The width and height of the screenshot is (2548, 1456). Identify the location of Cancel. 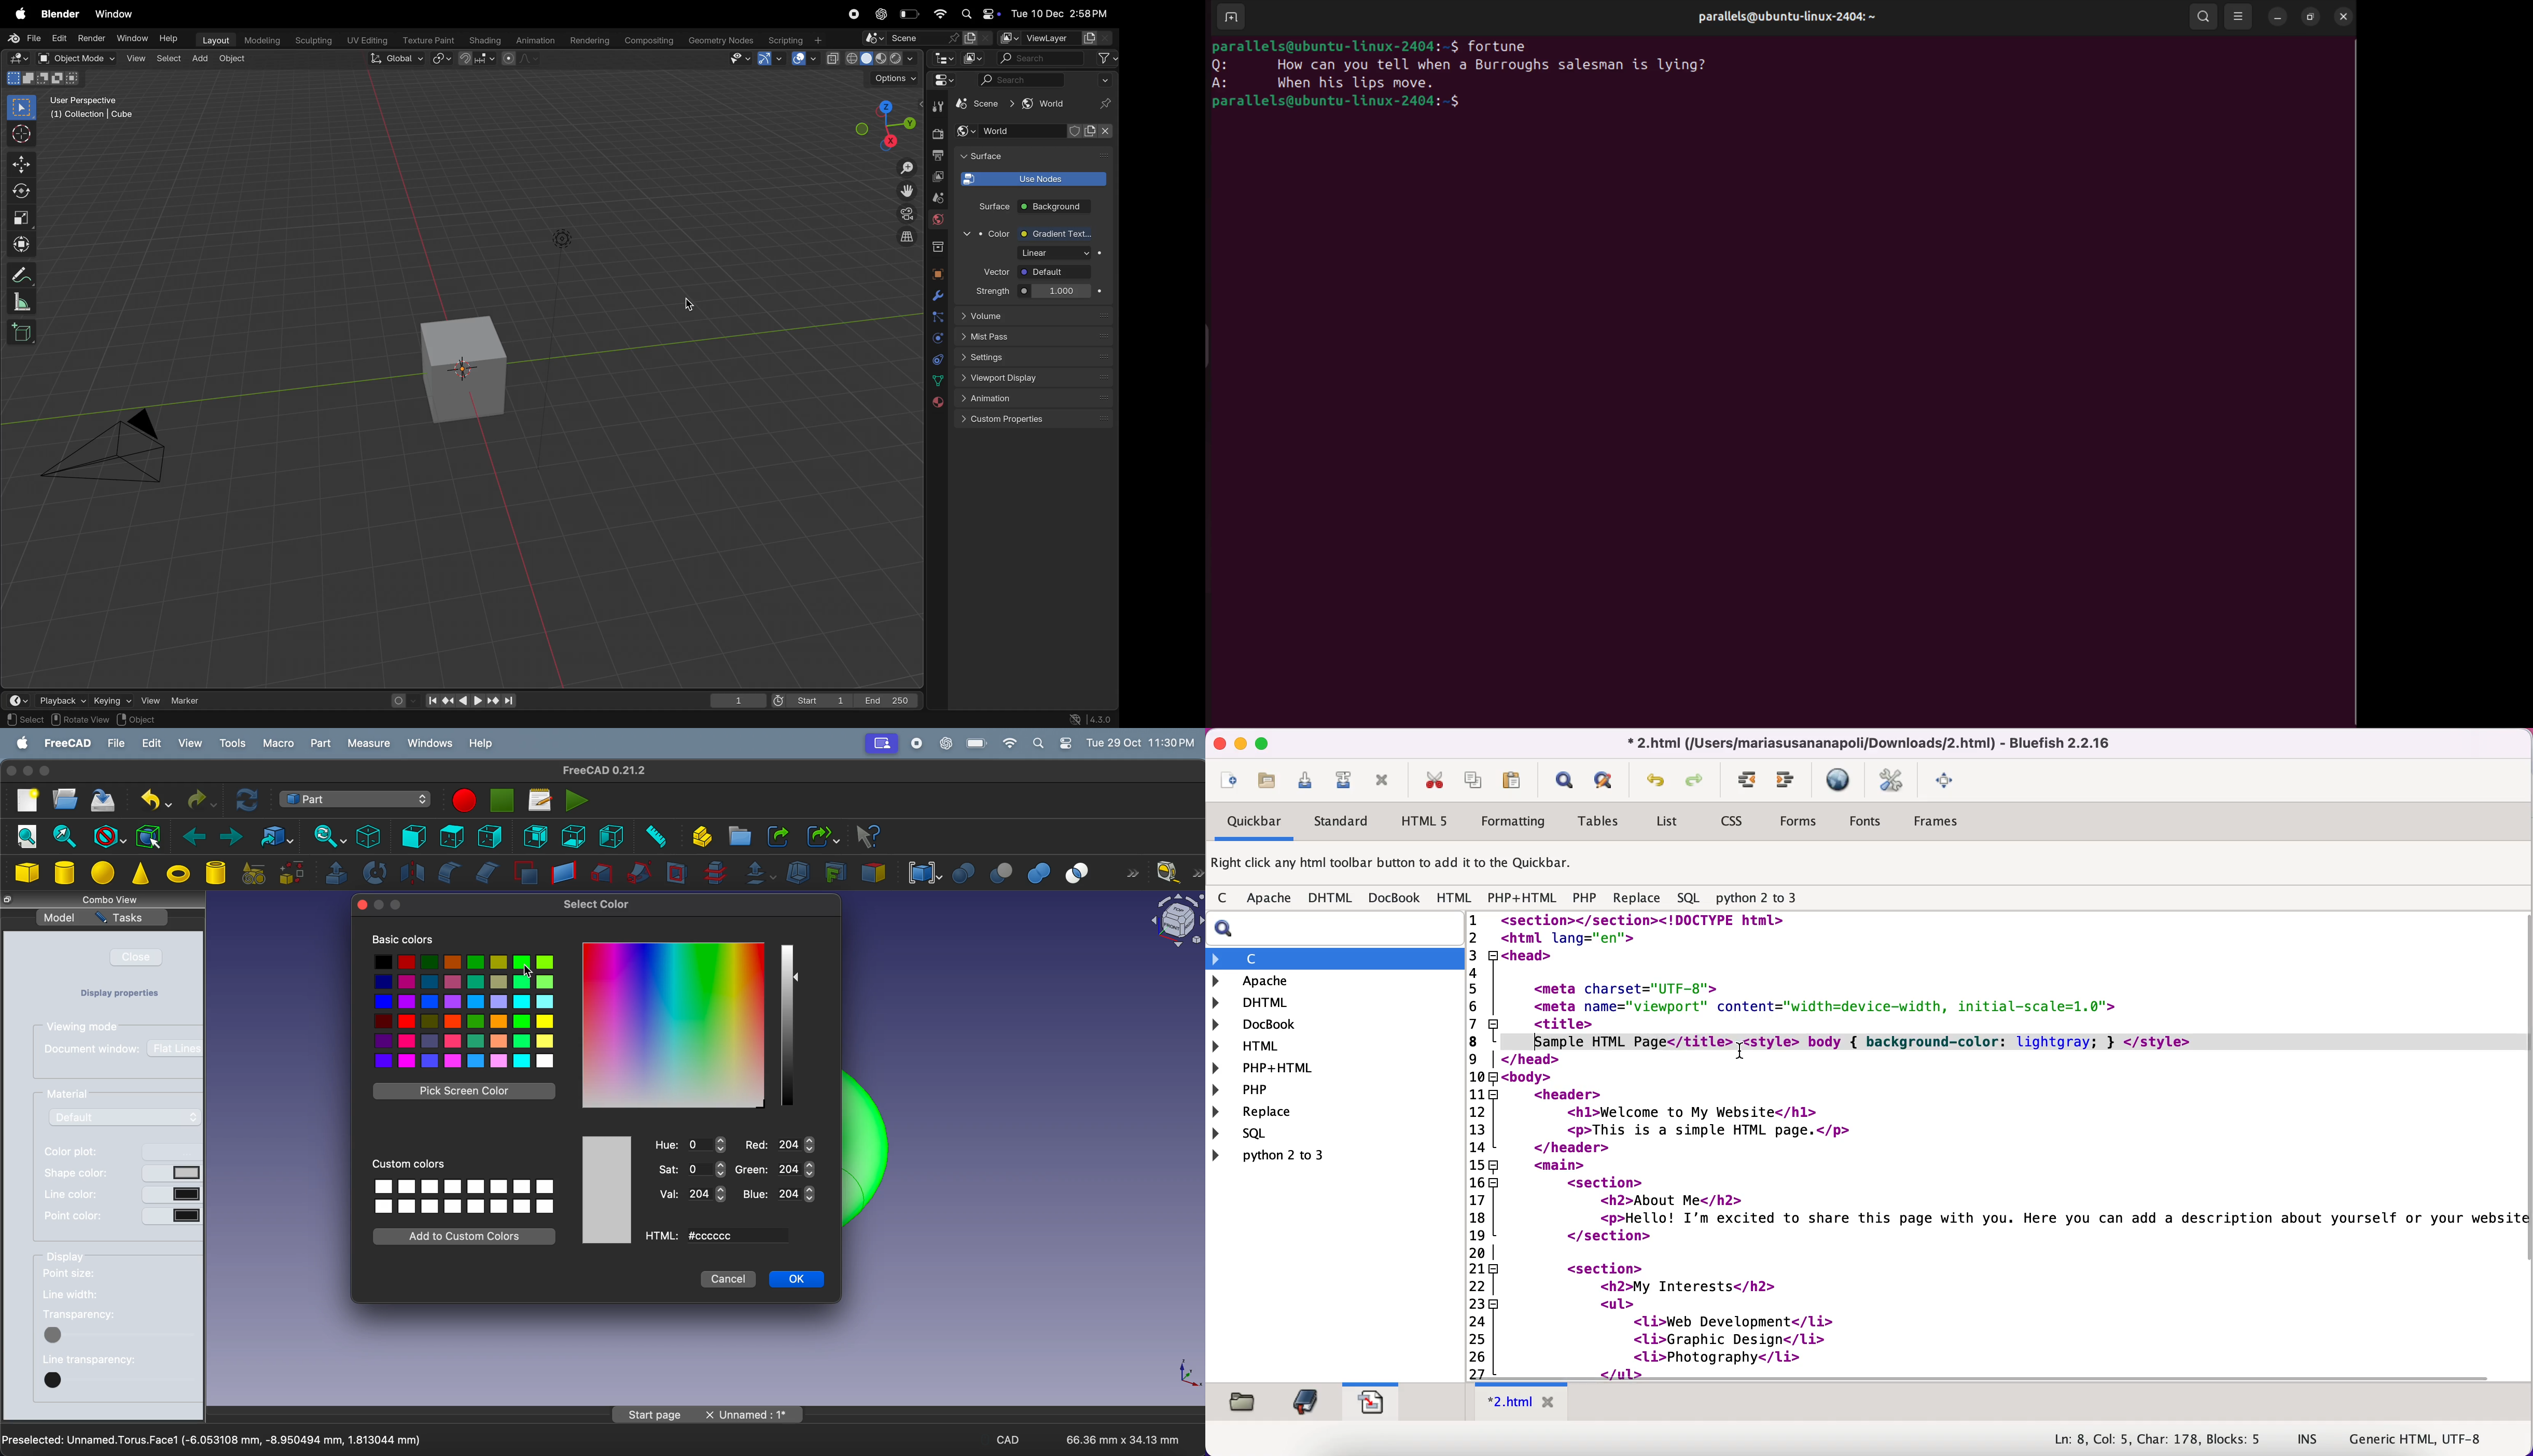
(733, 1279).